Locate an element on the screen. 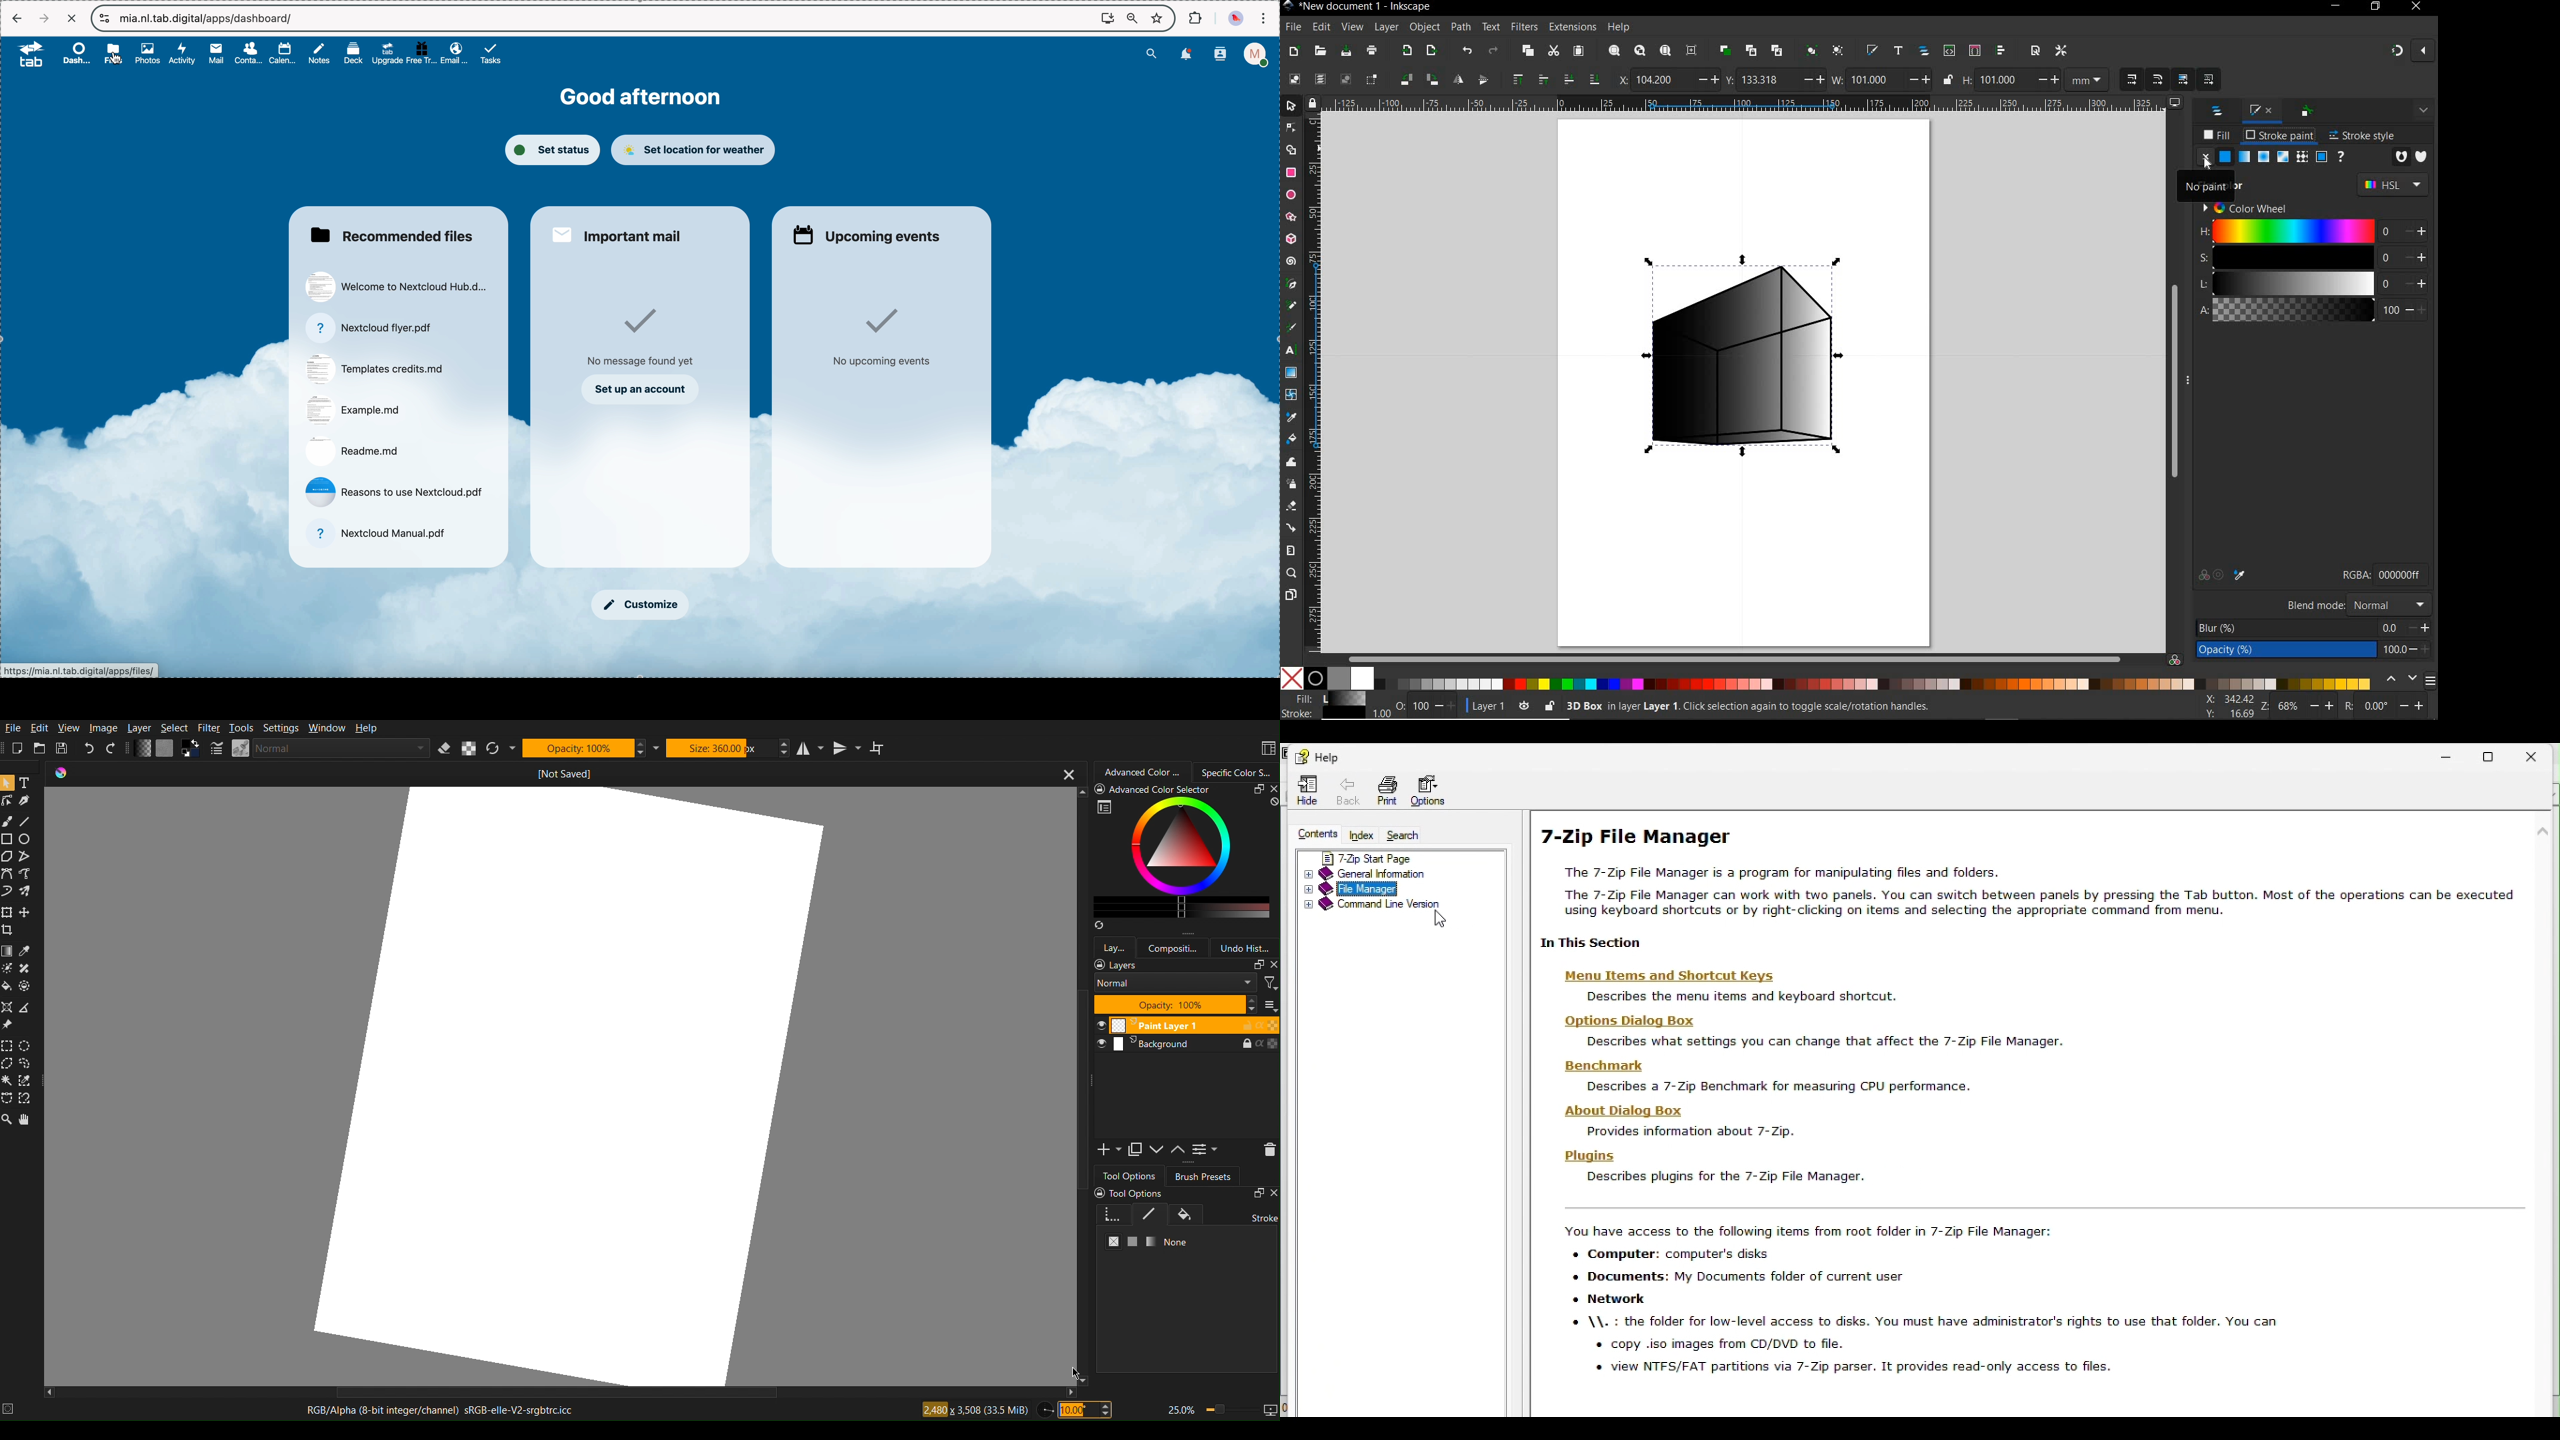 The image size is (2576, 1456). set status button is located at coordinates (551, 149).